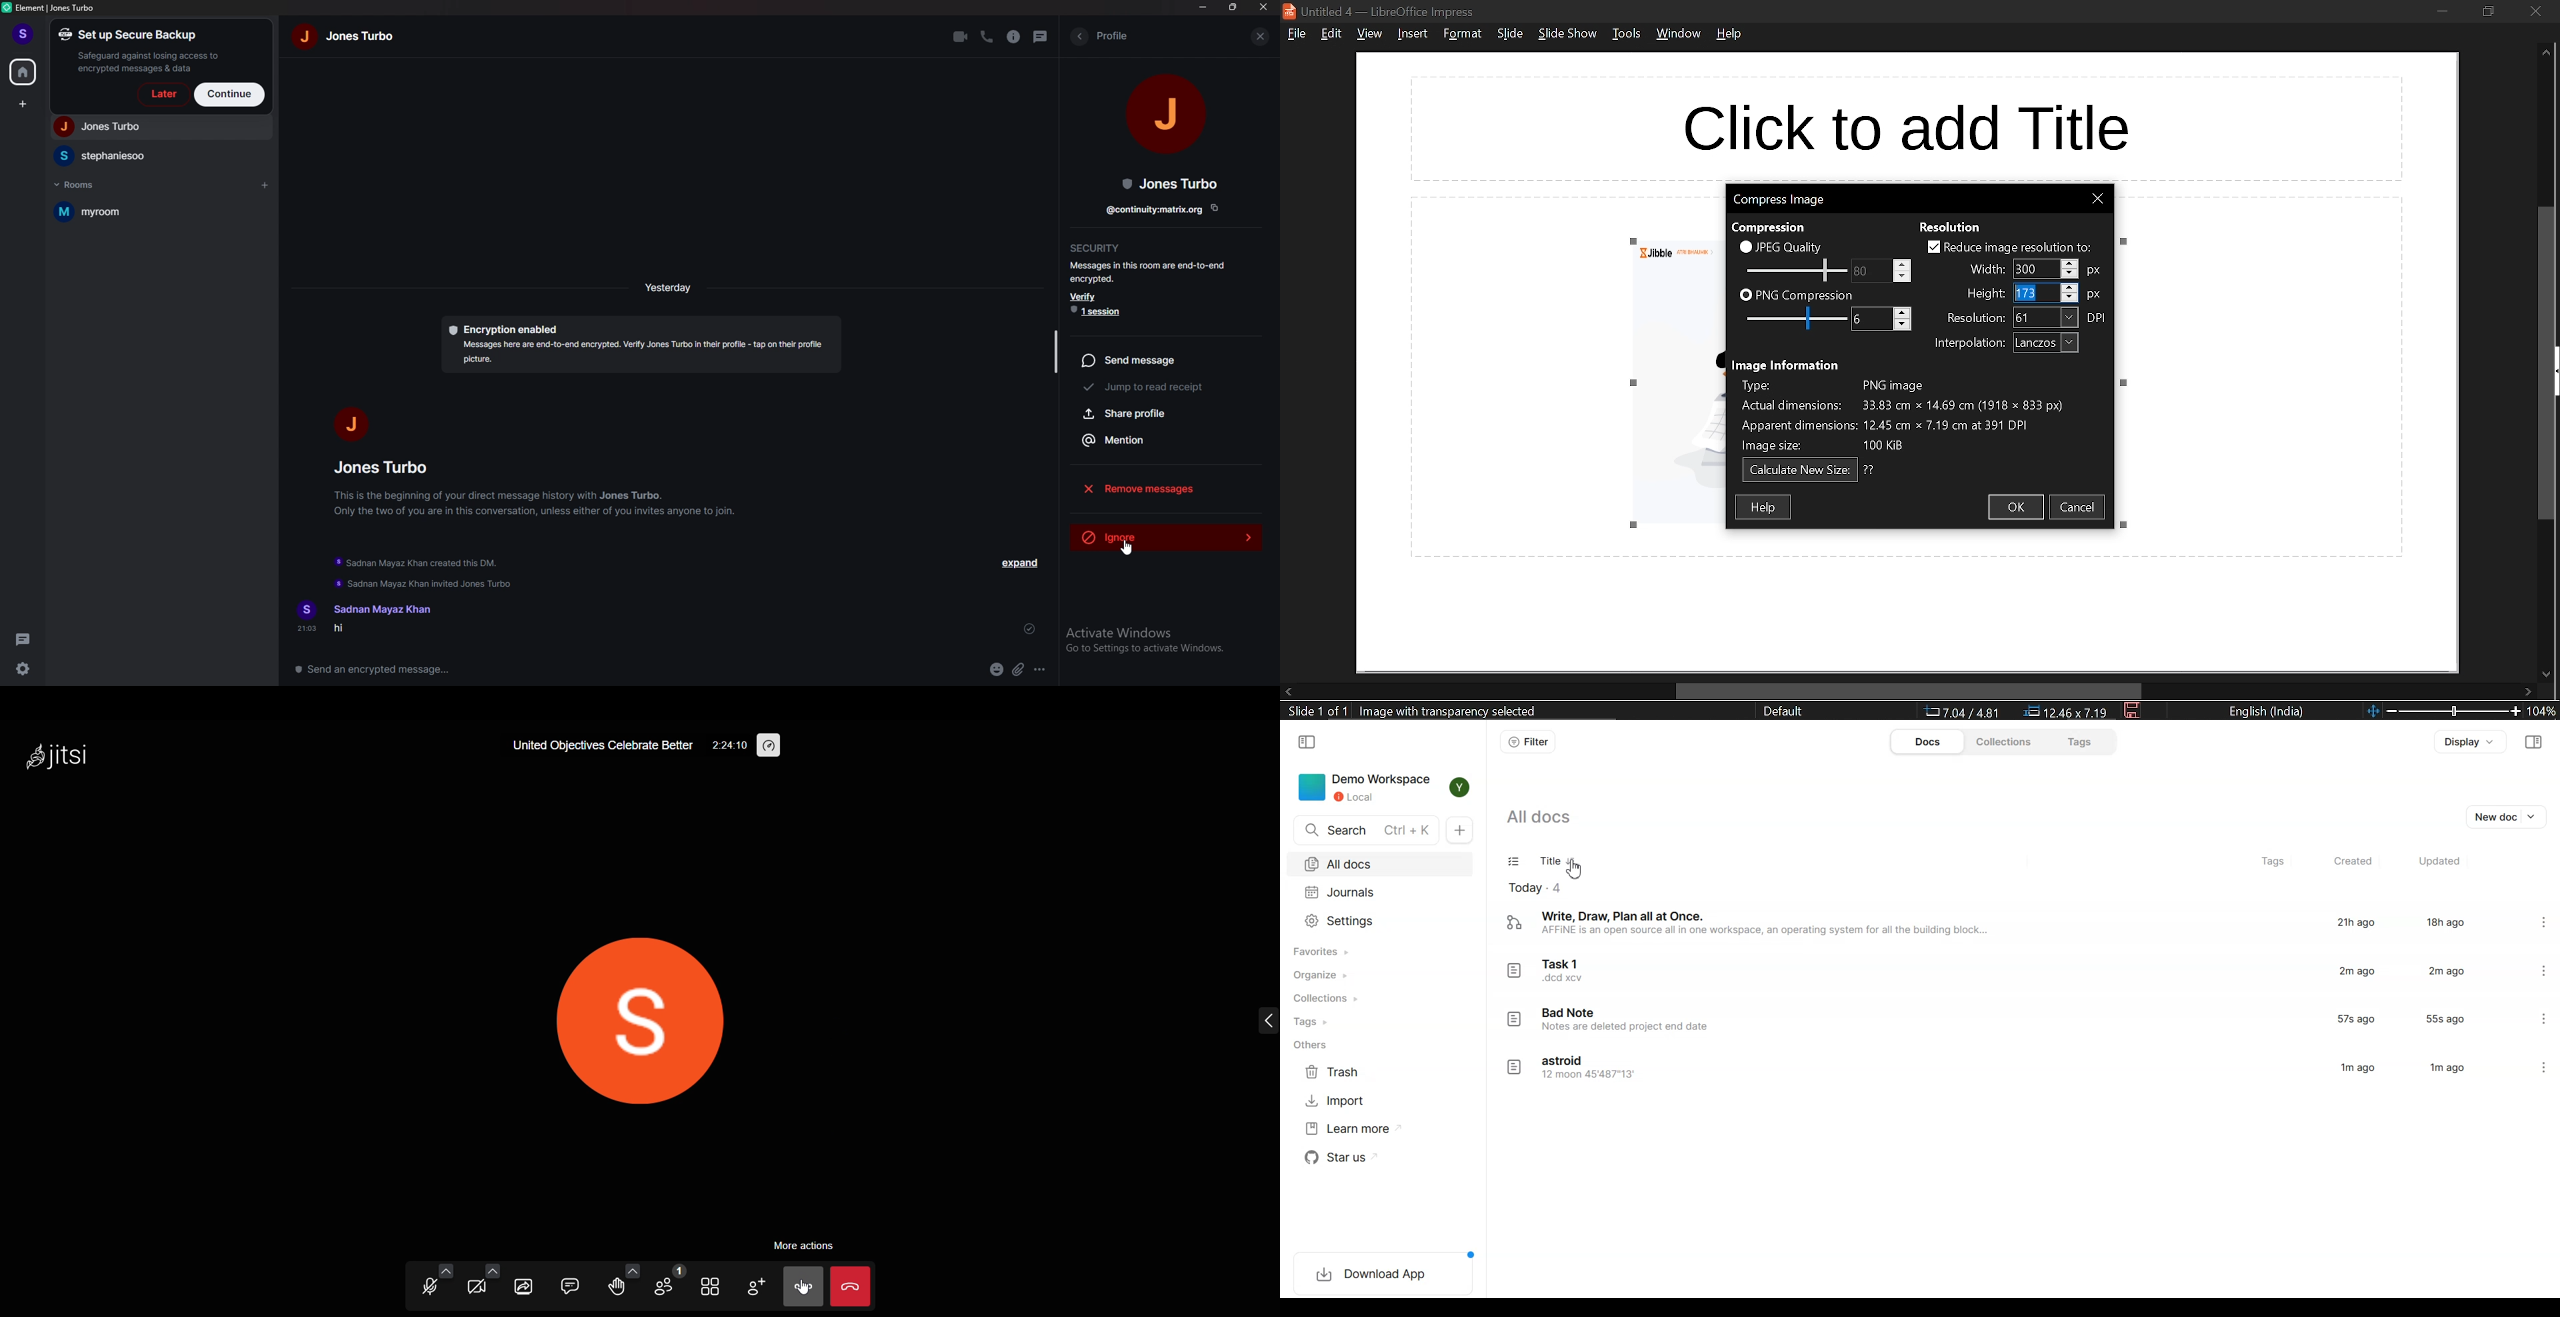 Image resolution: width=2576 pixels, height=1344 pixels. What do you see at coordinates (1151, 272) in the screenshot?
I see `info` at bounding box center [1151, 272].